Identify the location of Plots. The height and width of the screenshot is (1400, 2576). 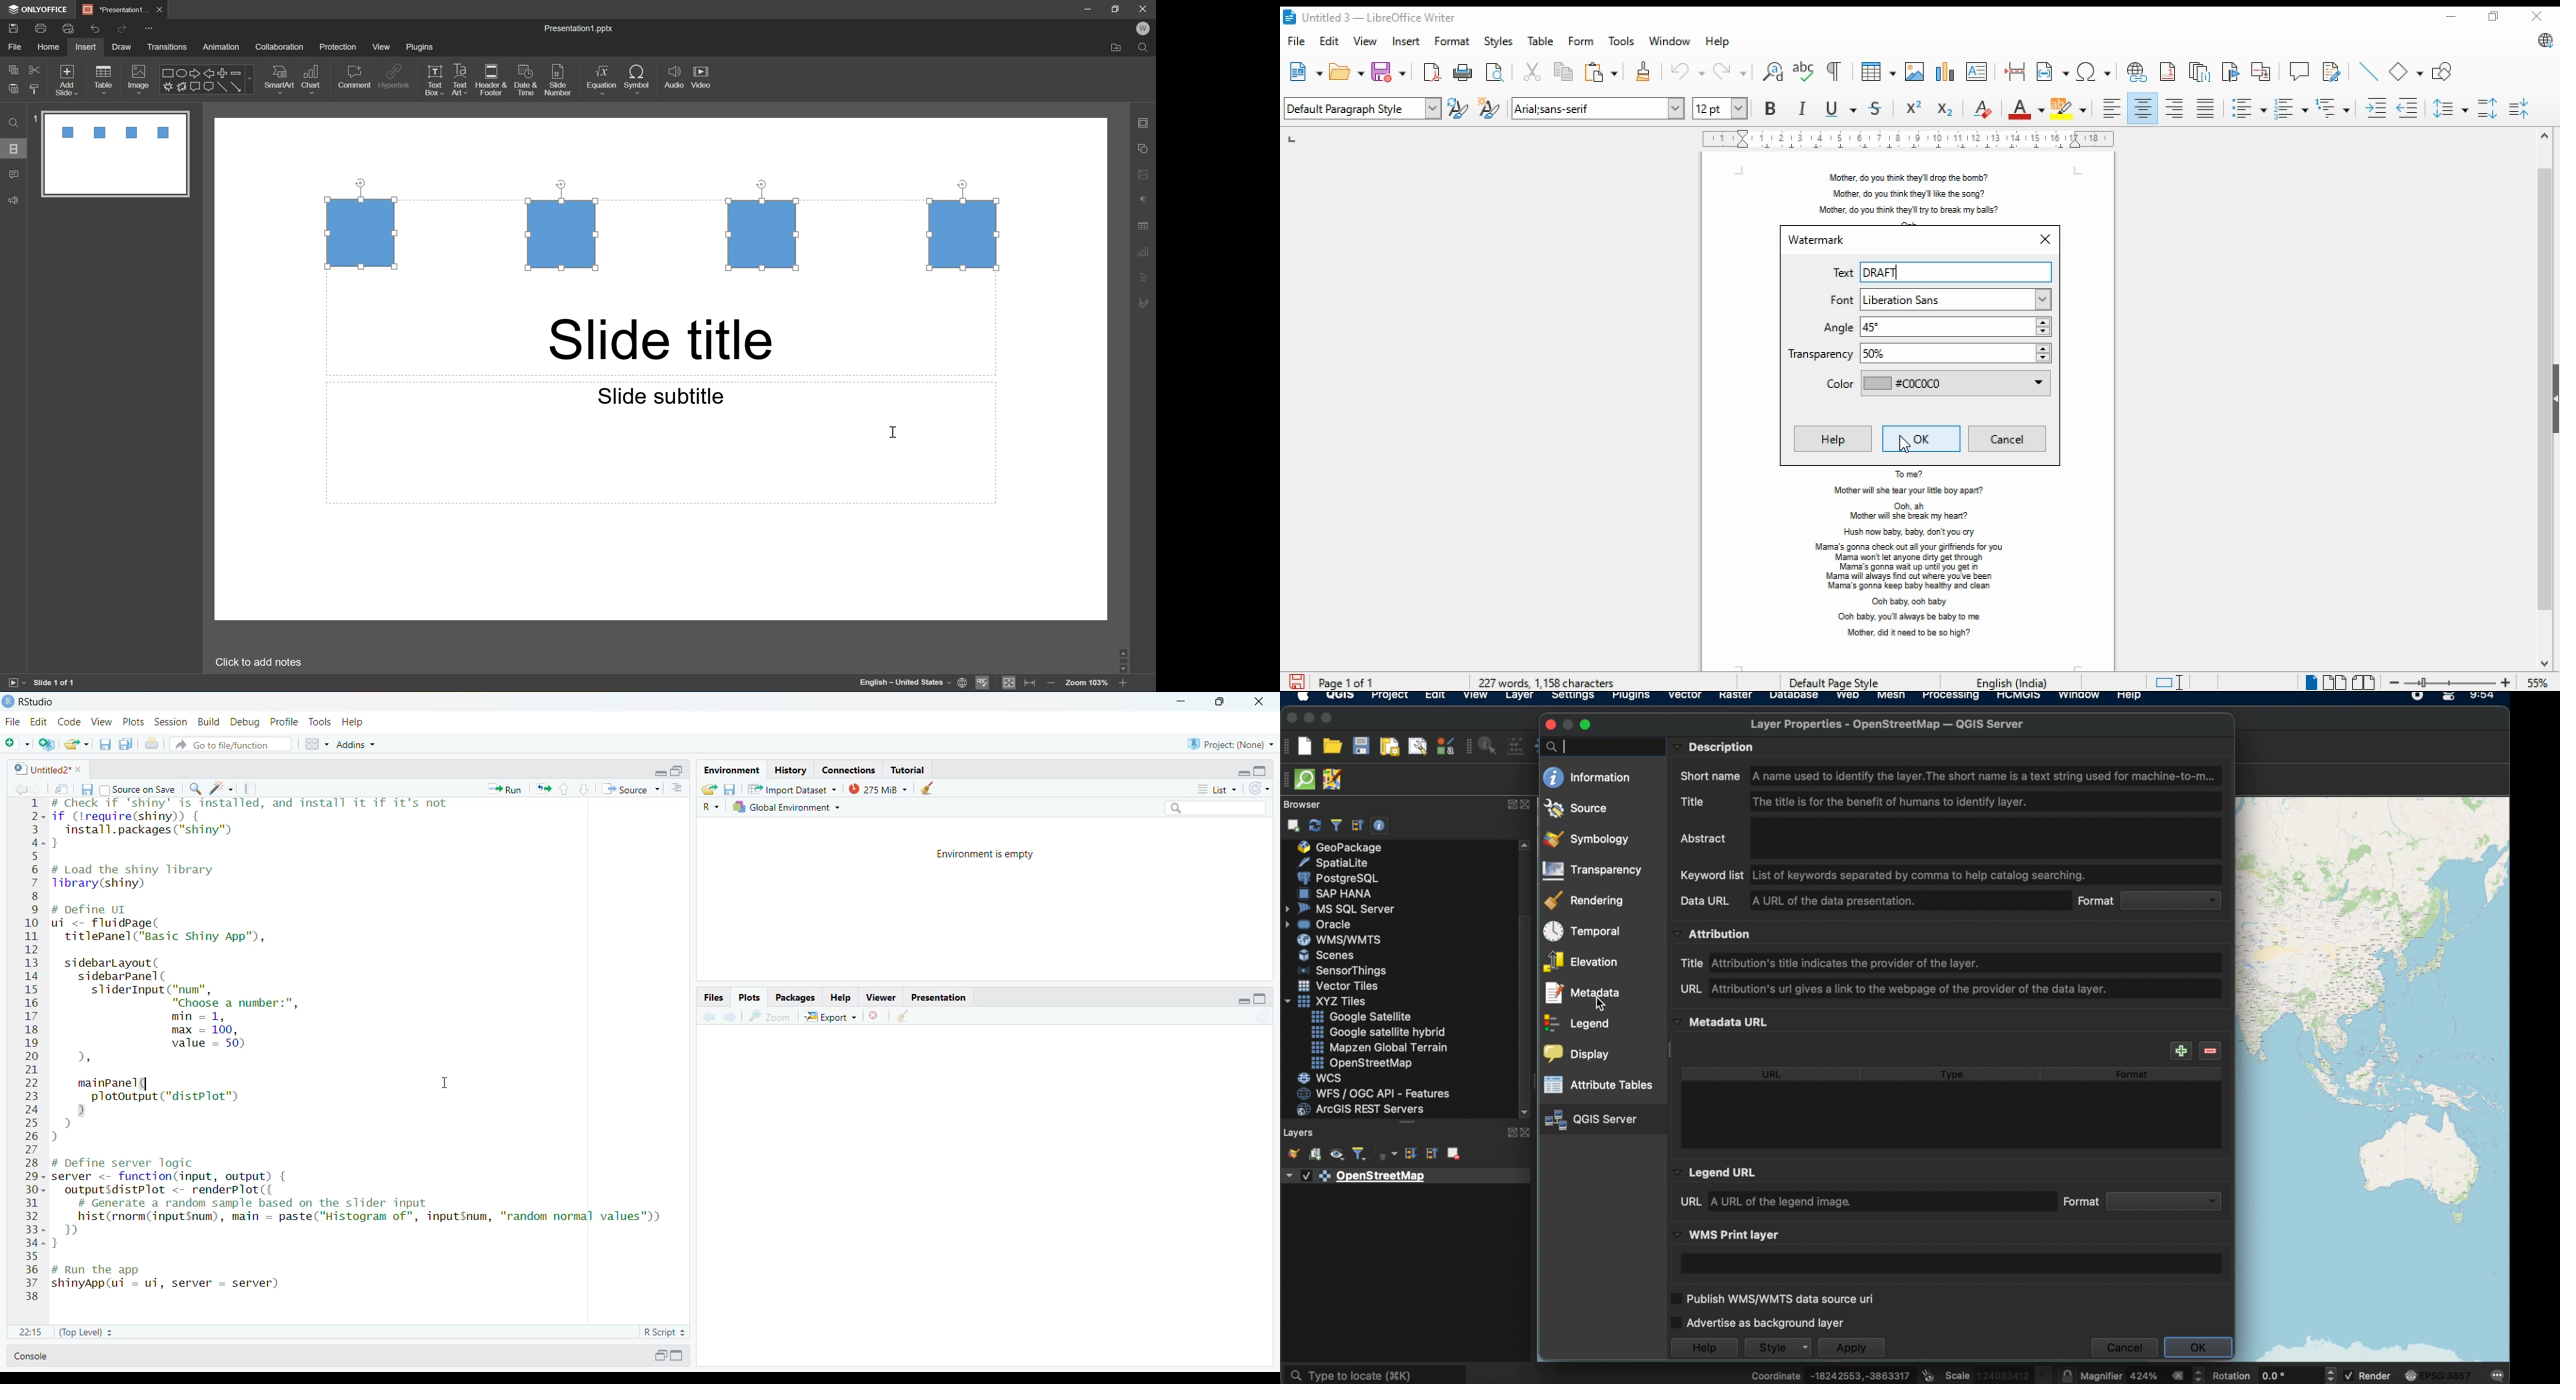
(748, 997).